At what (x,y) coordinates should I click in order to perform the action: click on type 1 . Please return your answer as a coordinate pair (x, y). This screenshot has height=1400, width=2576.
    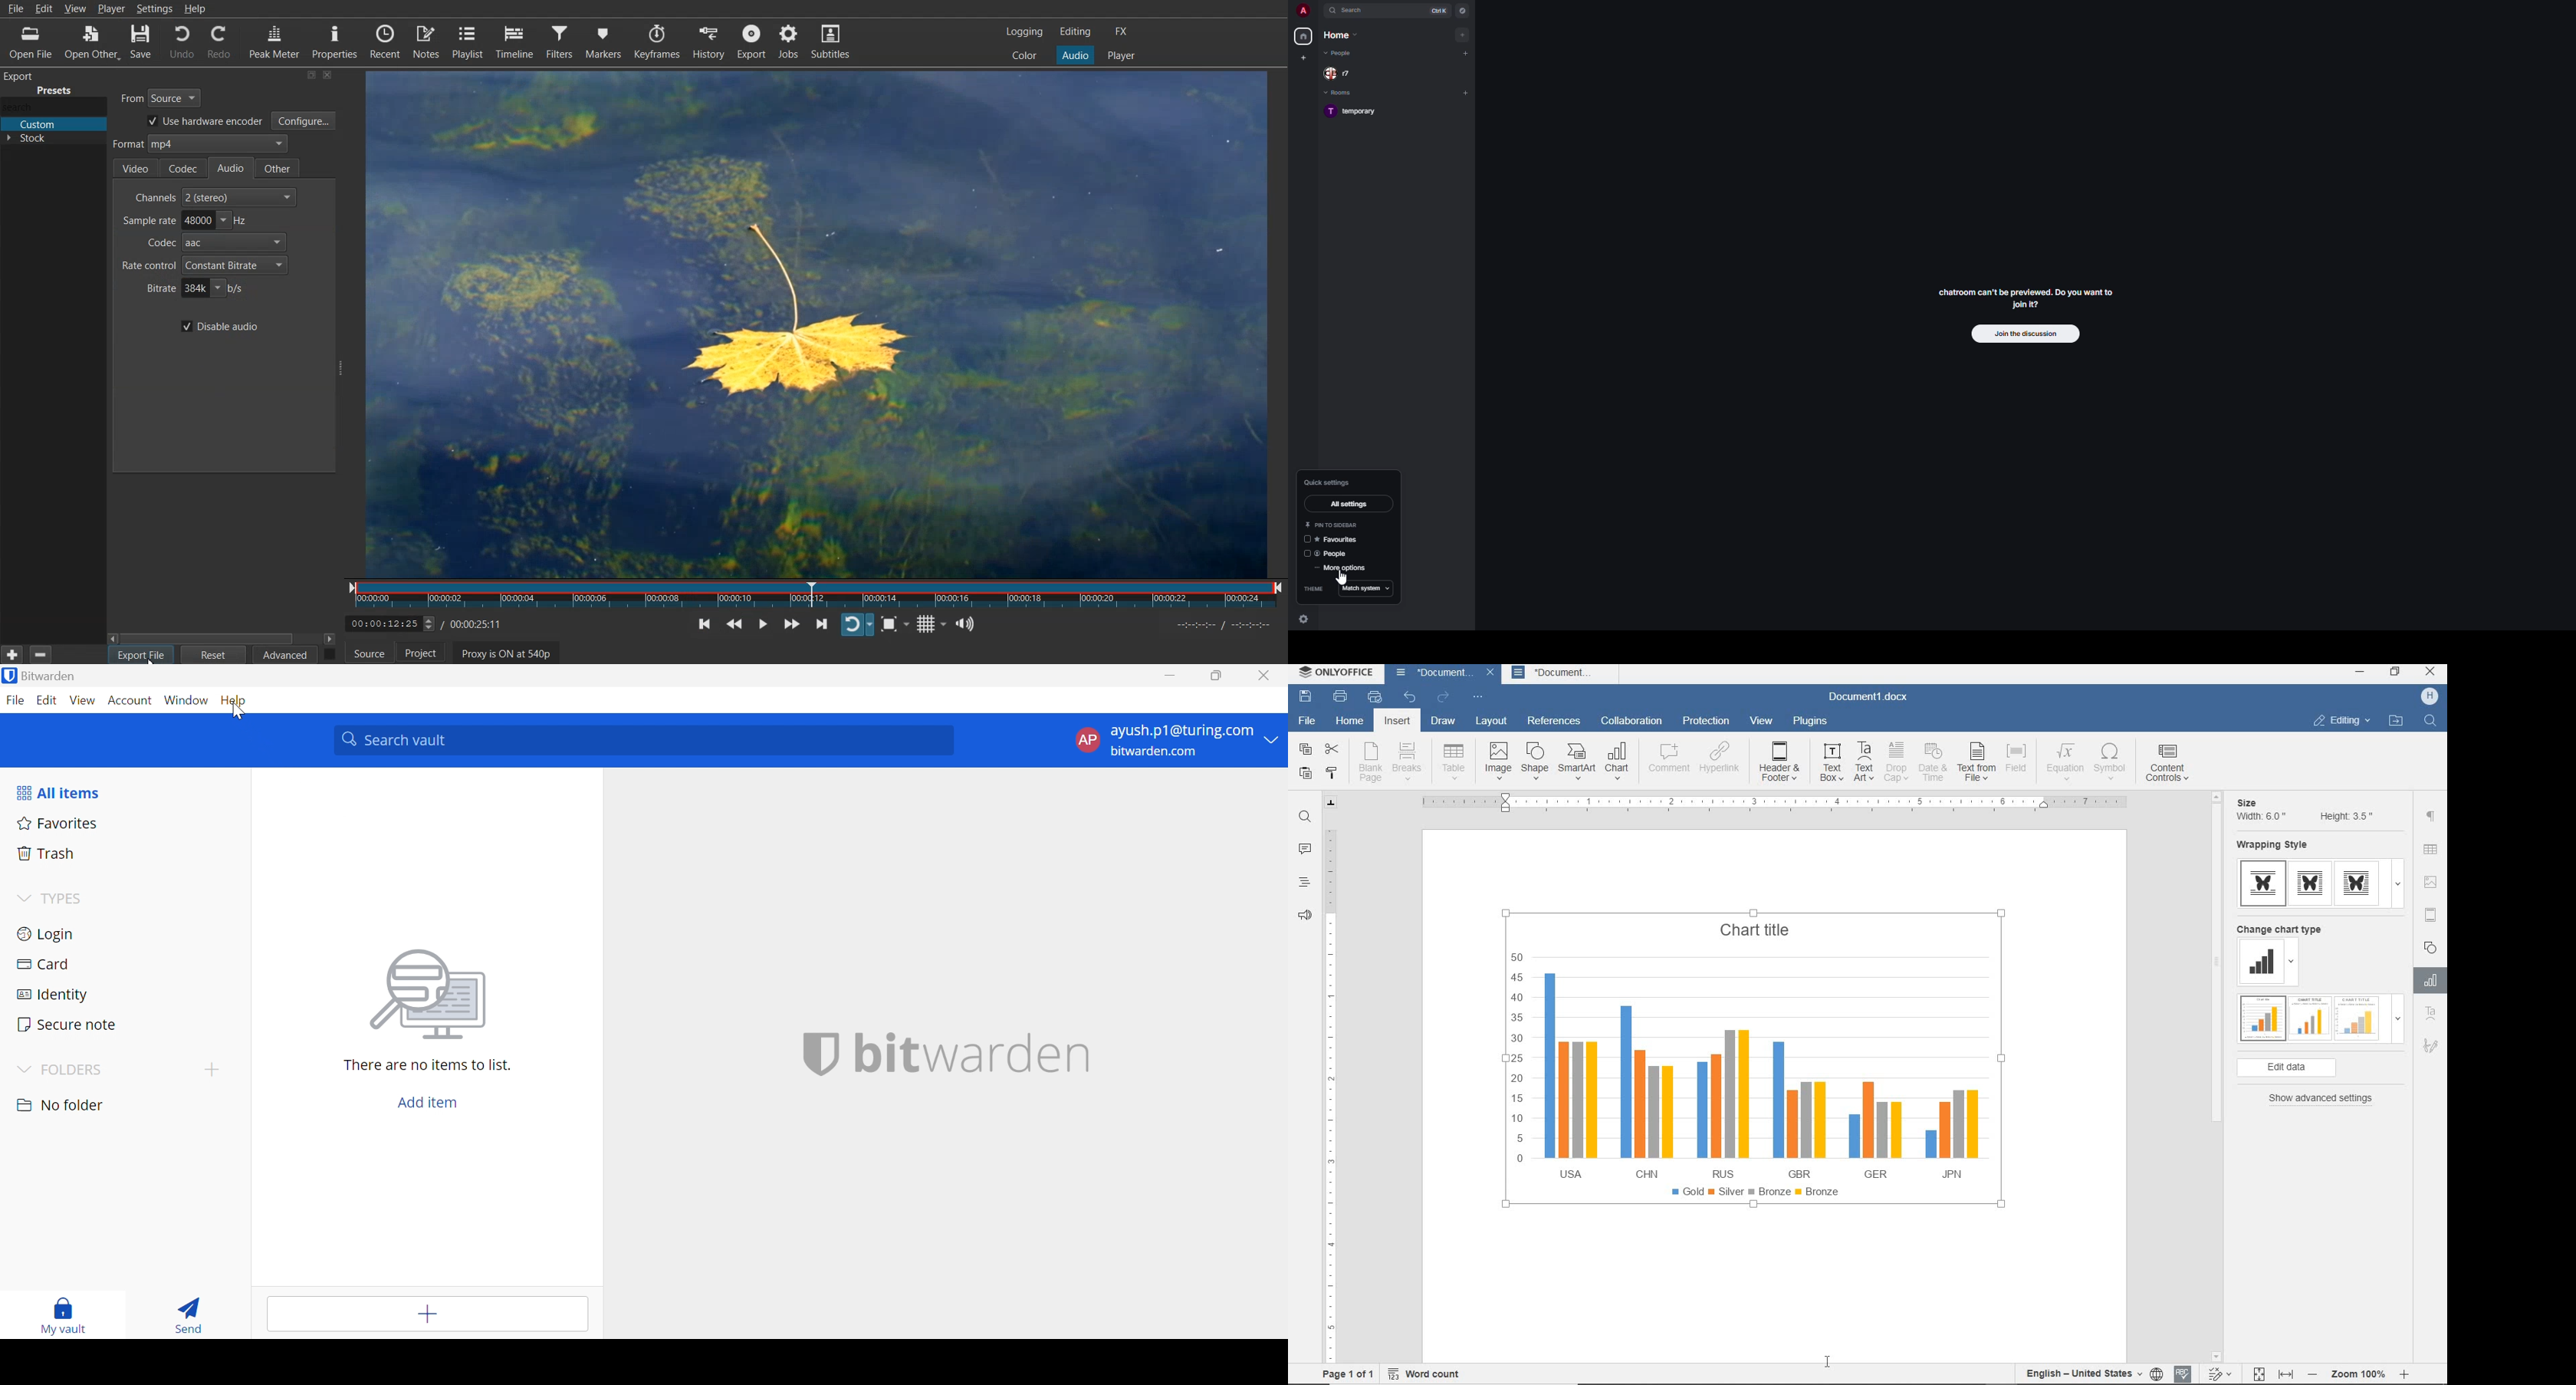
    Looking at the image, I should click on (2261, 1018).